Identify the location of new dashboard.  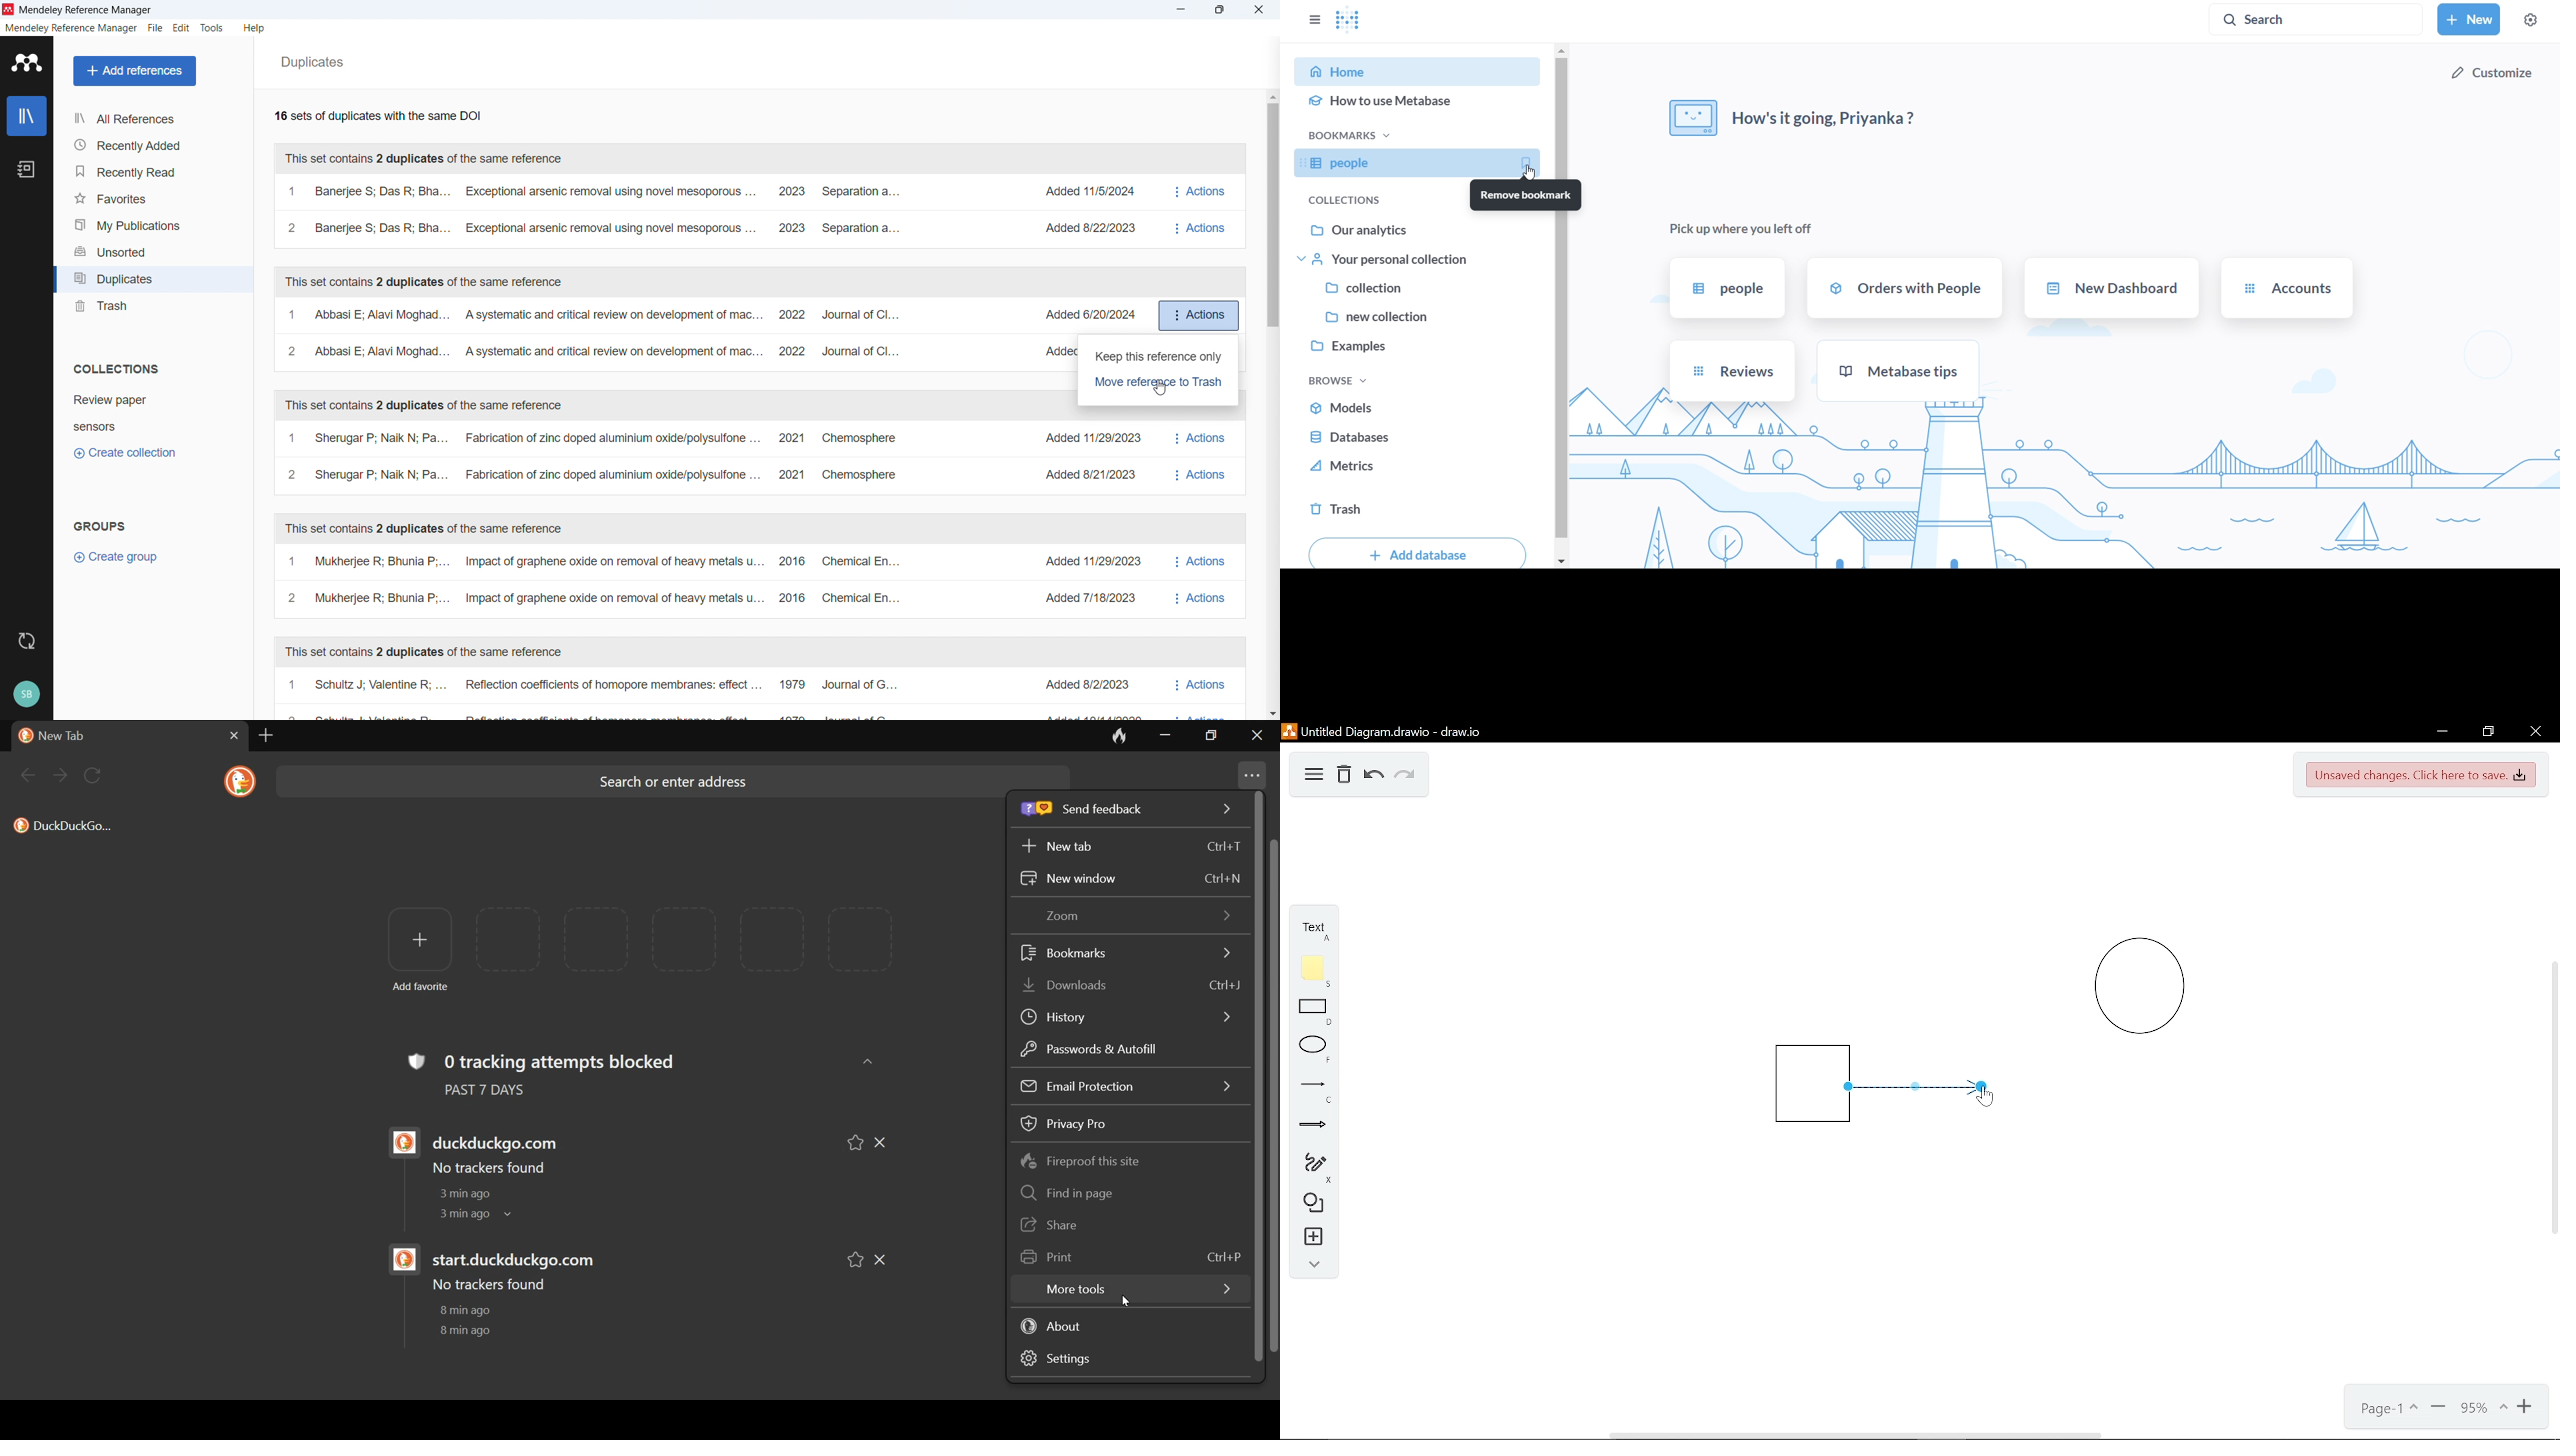
(2113, 288).